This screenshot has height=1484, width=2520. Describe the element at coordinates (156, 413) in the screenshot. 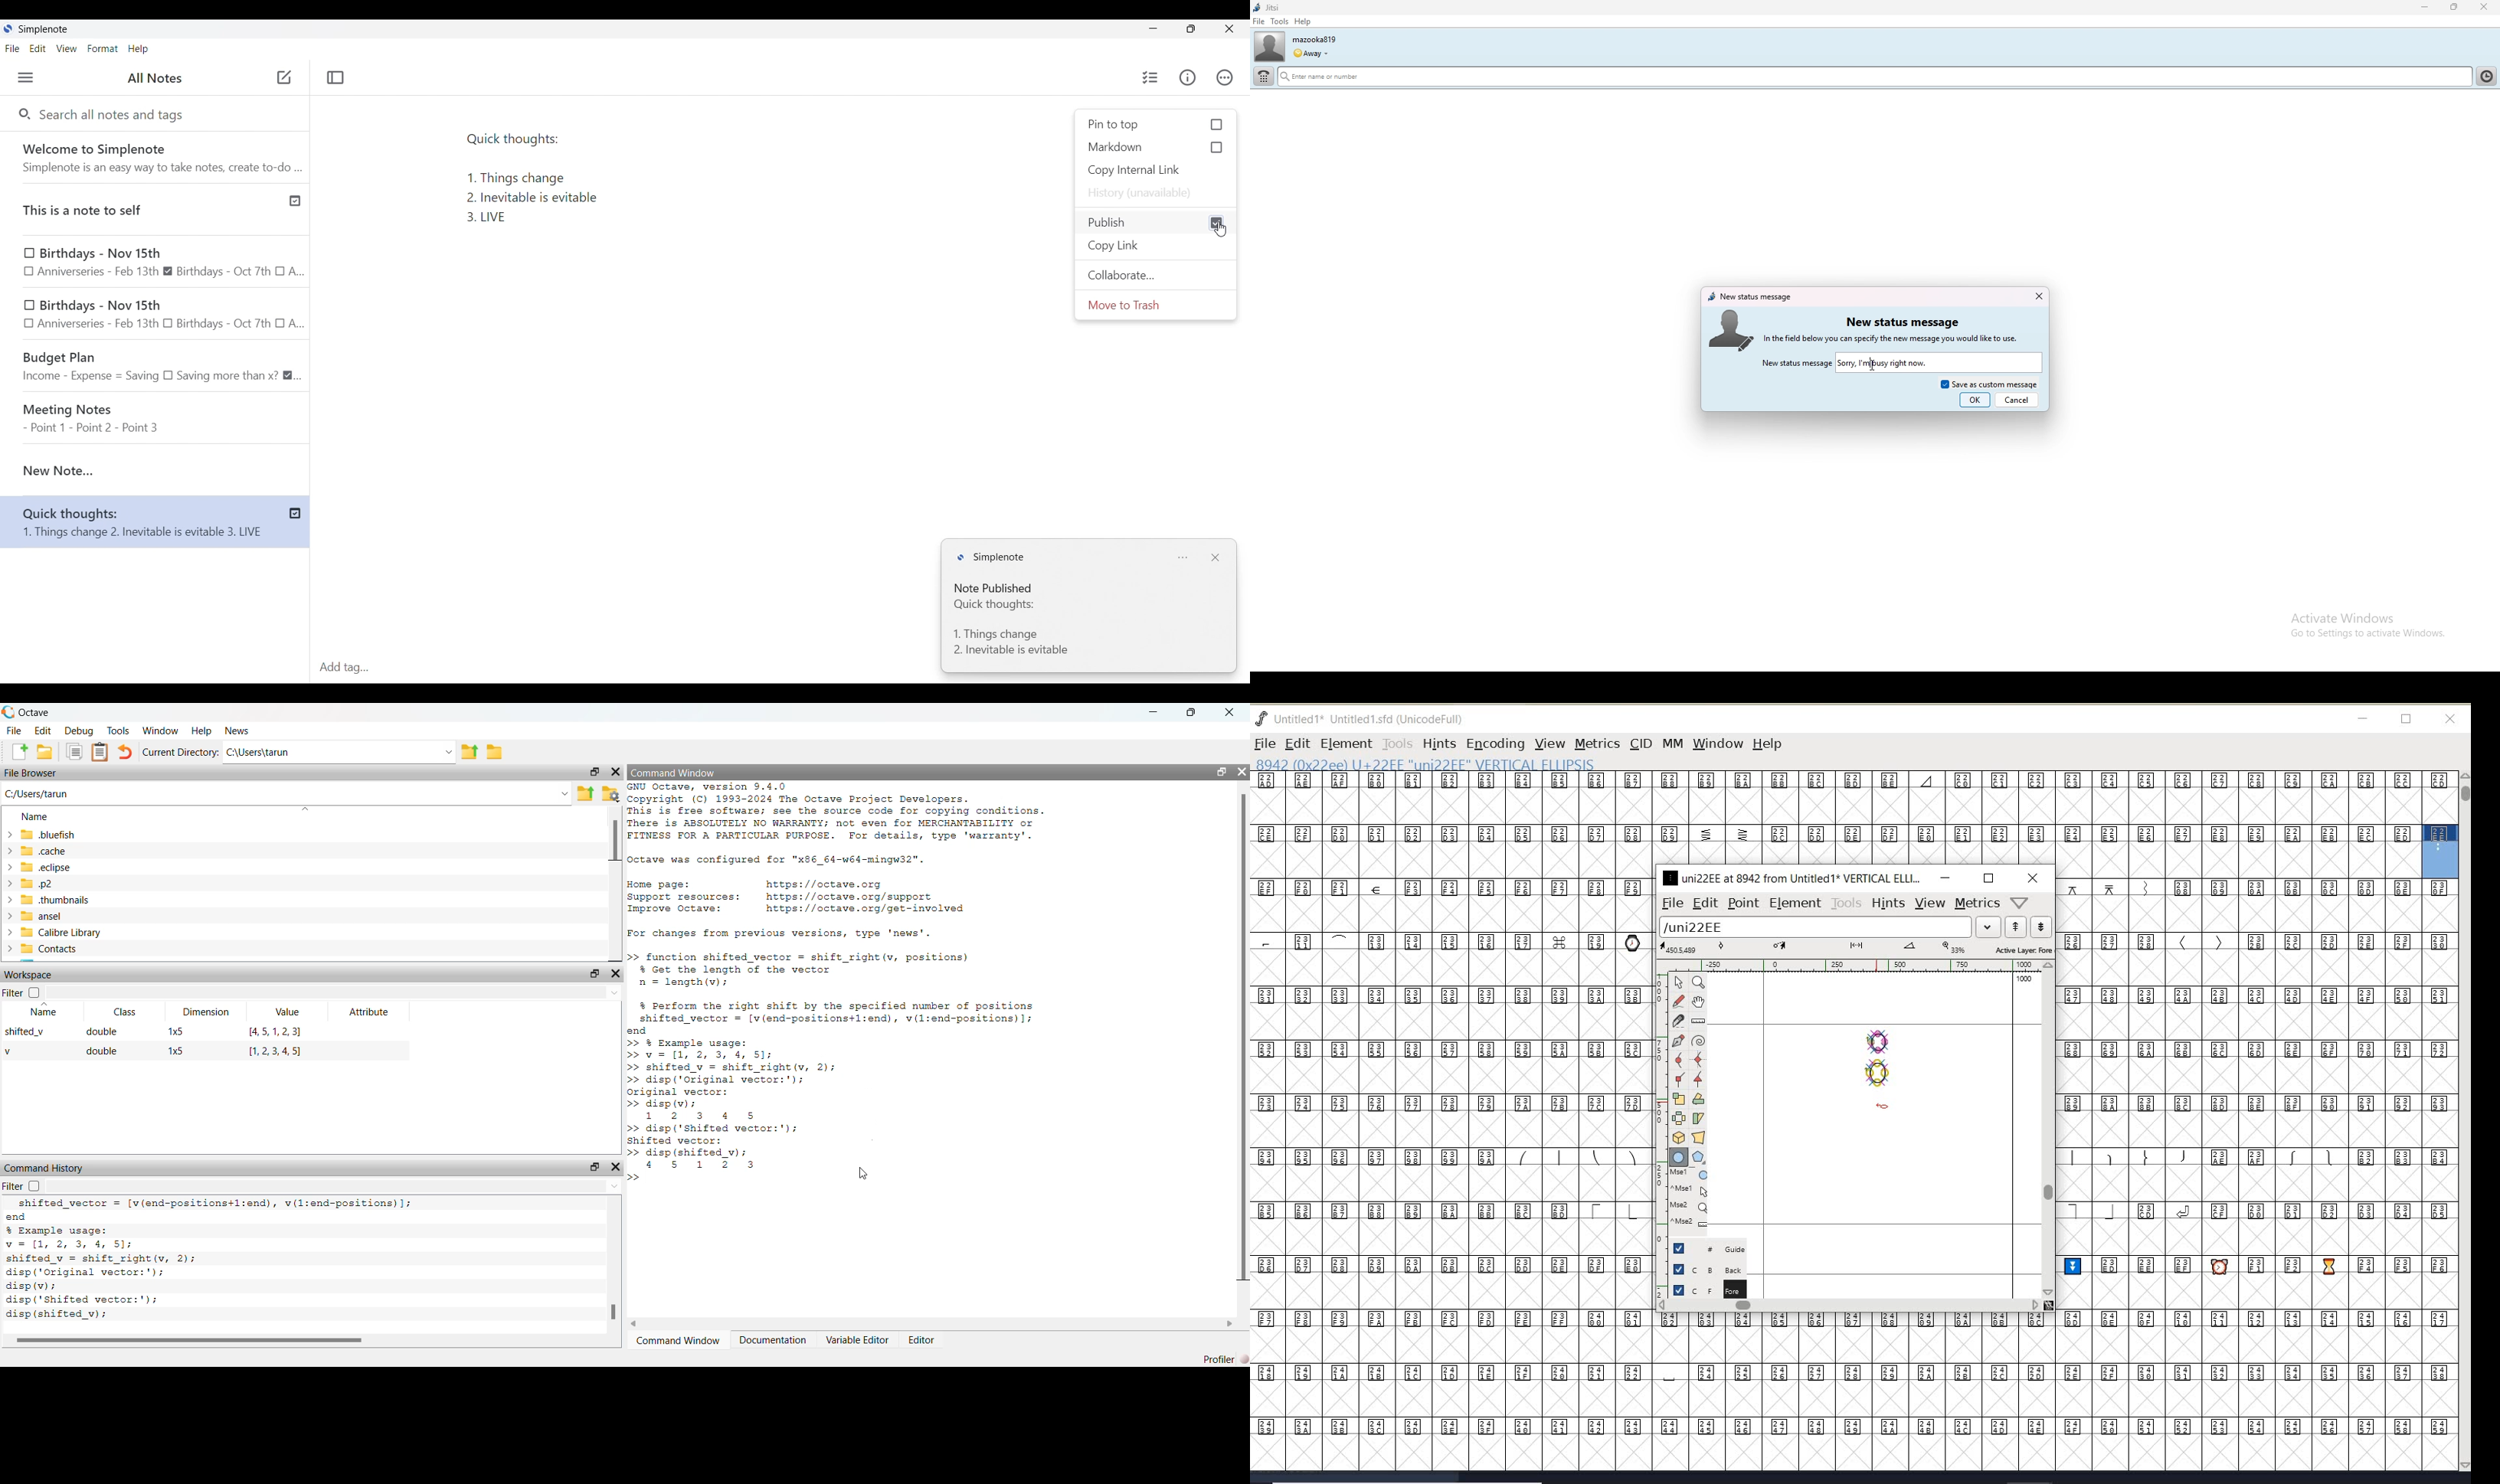

I see `Meeting Notes` at that location.